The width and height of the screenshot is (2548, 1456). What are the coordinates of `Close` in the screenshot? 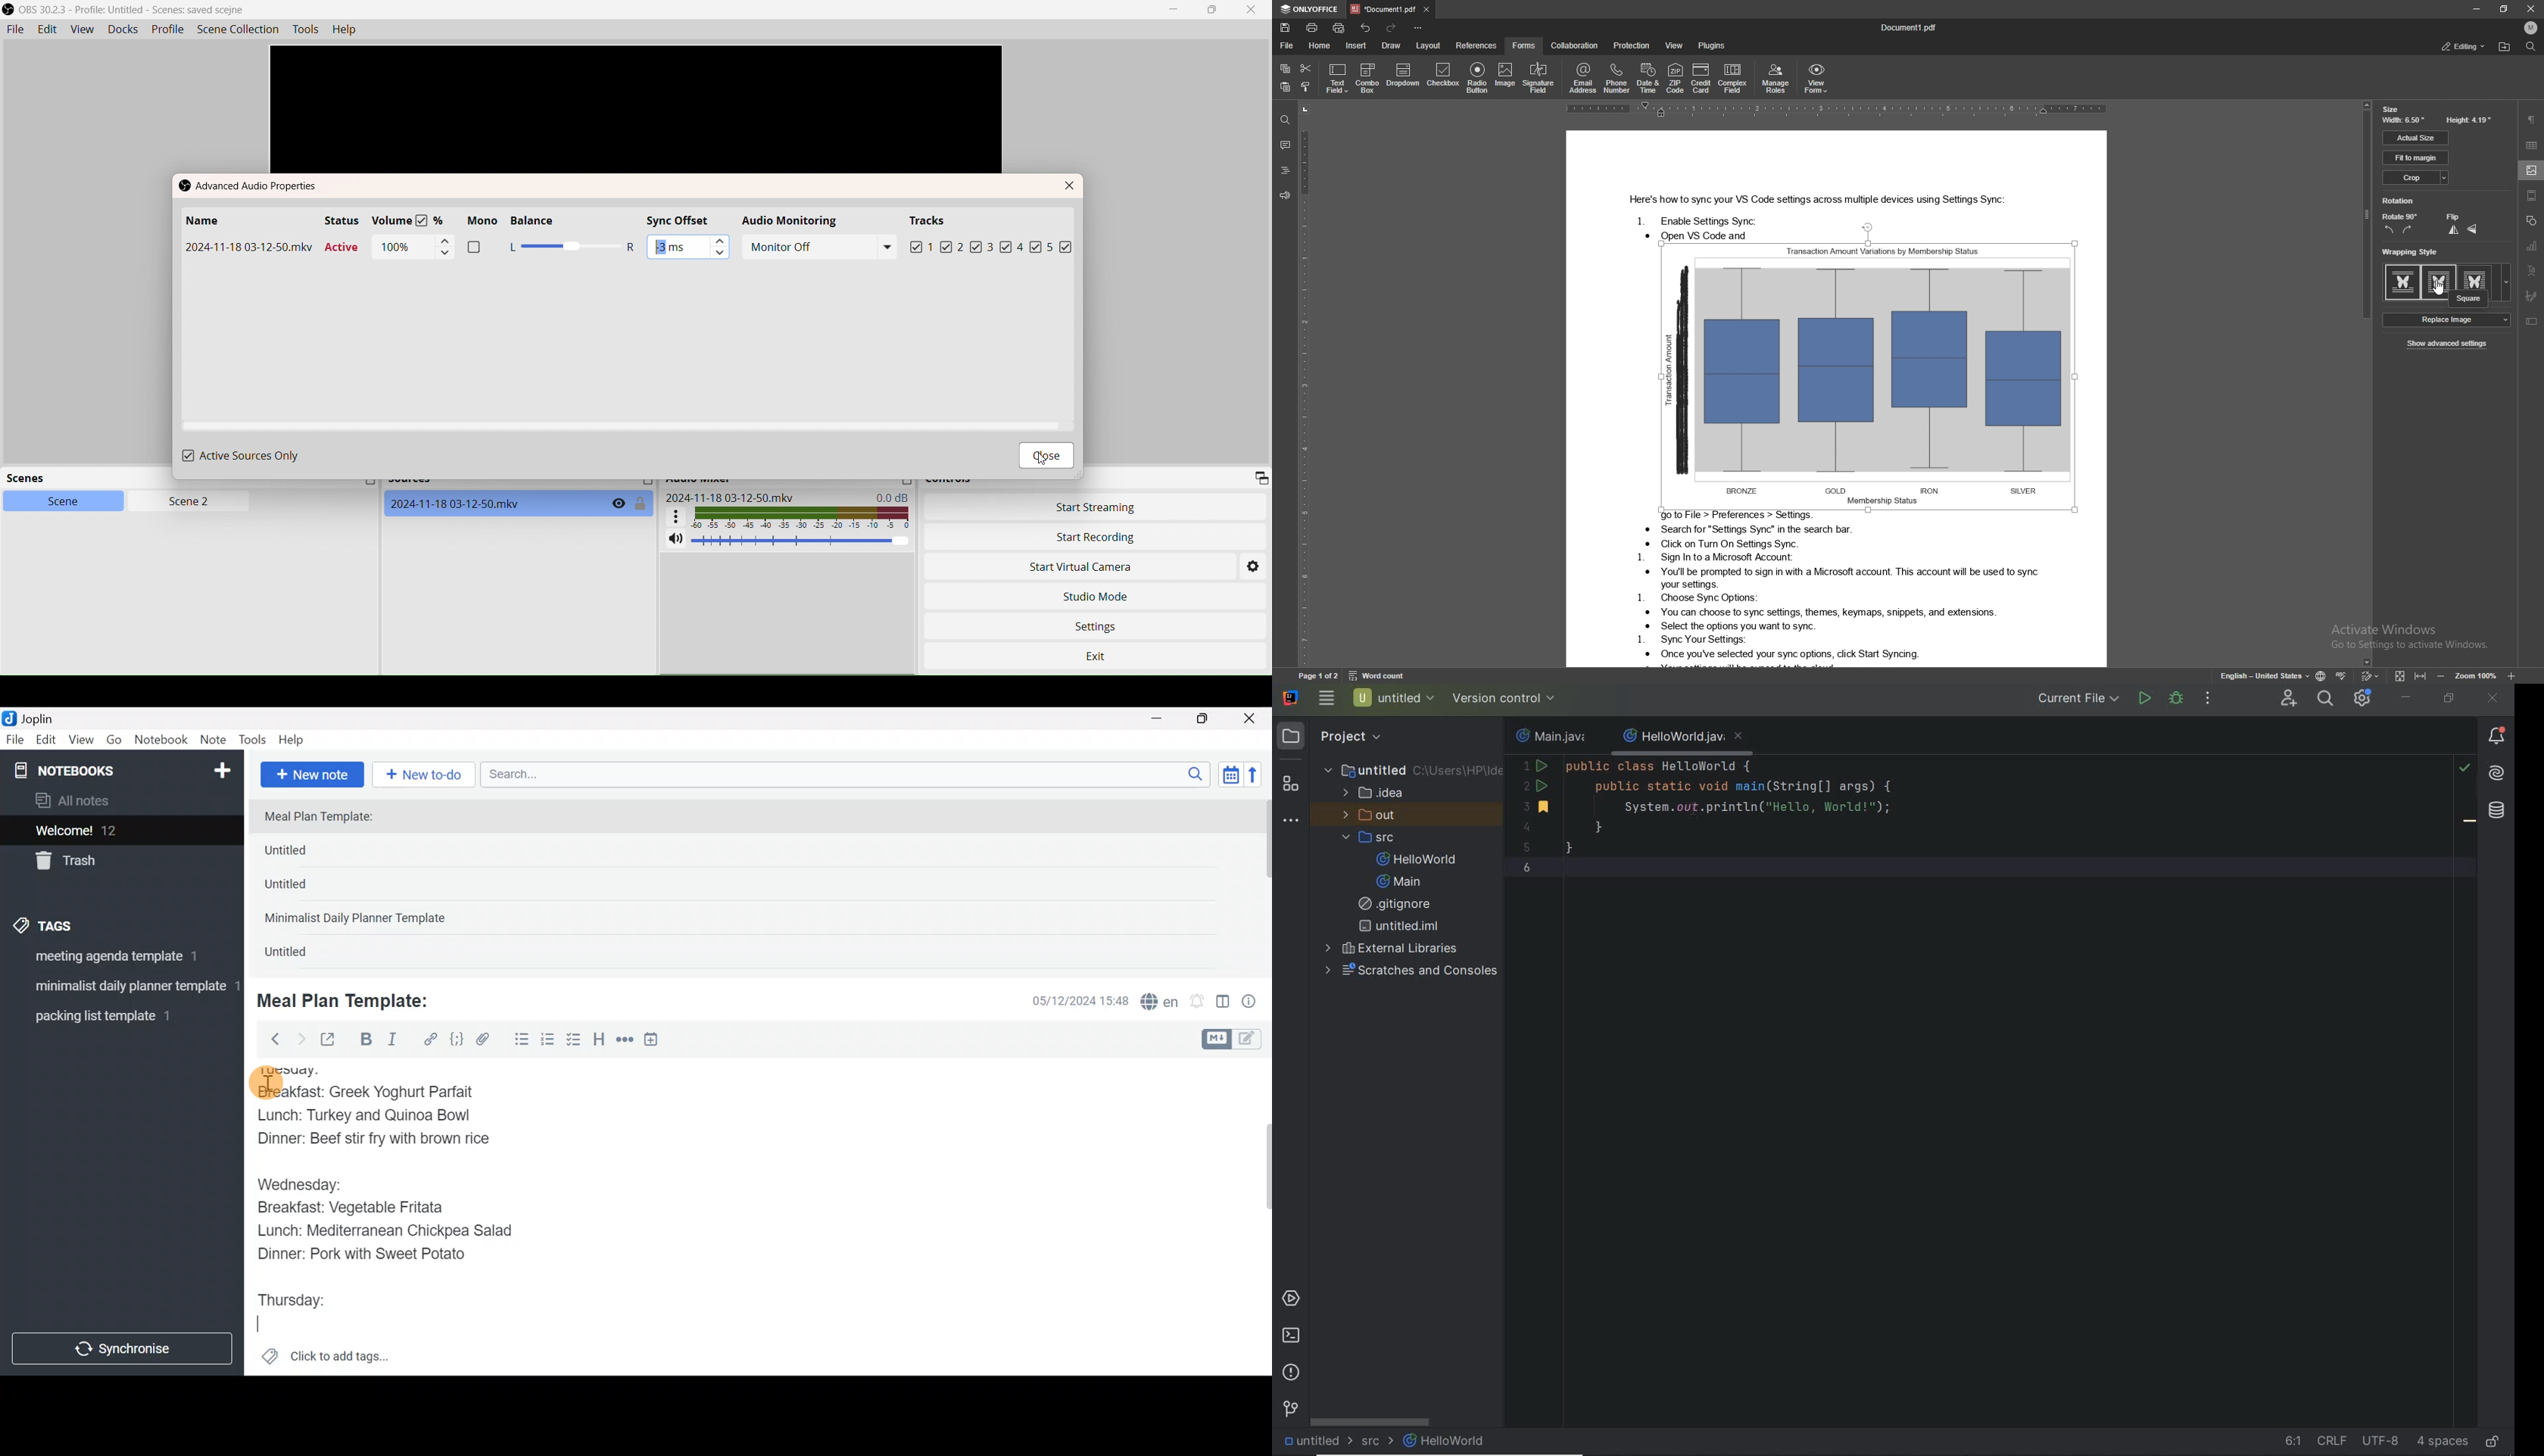 It's located at (1255, 10).